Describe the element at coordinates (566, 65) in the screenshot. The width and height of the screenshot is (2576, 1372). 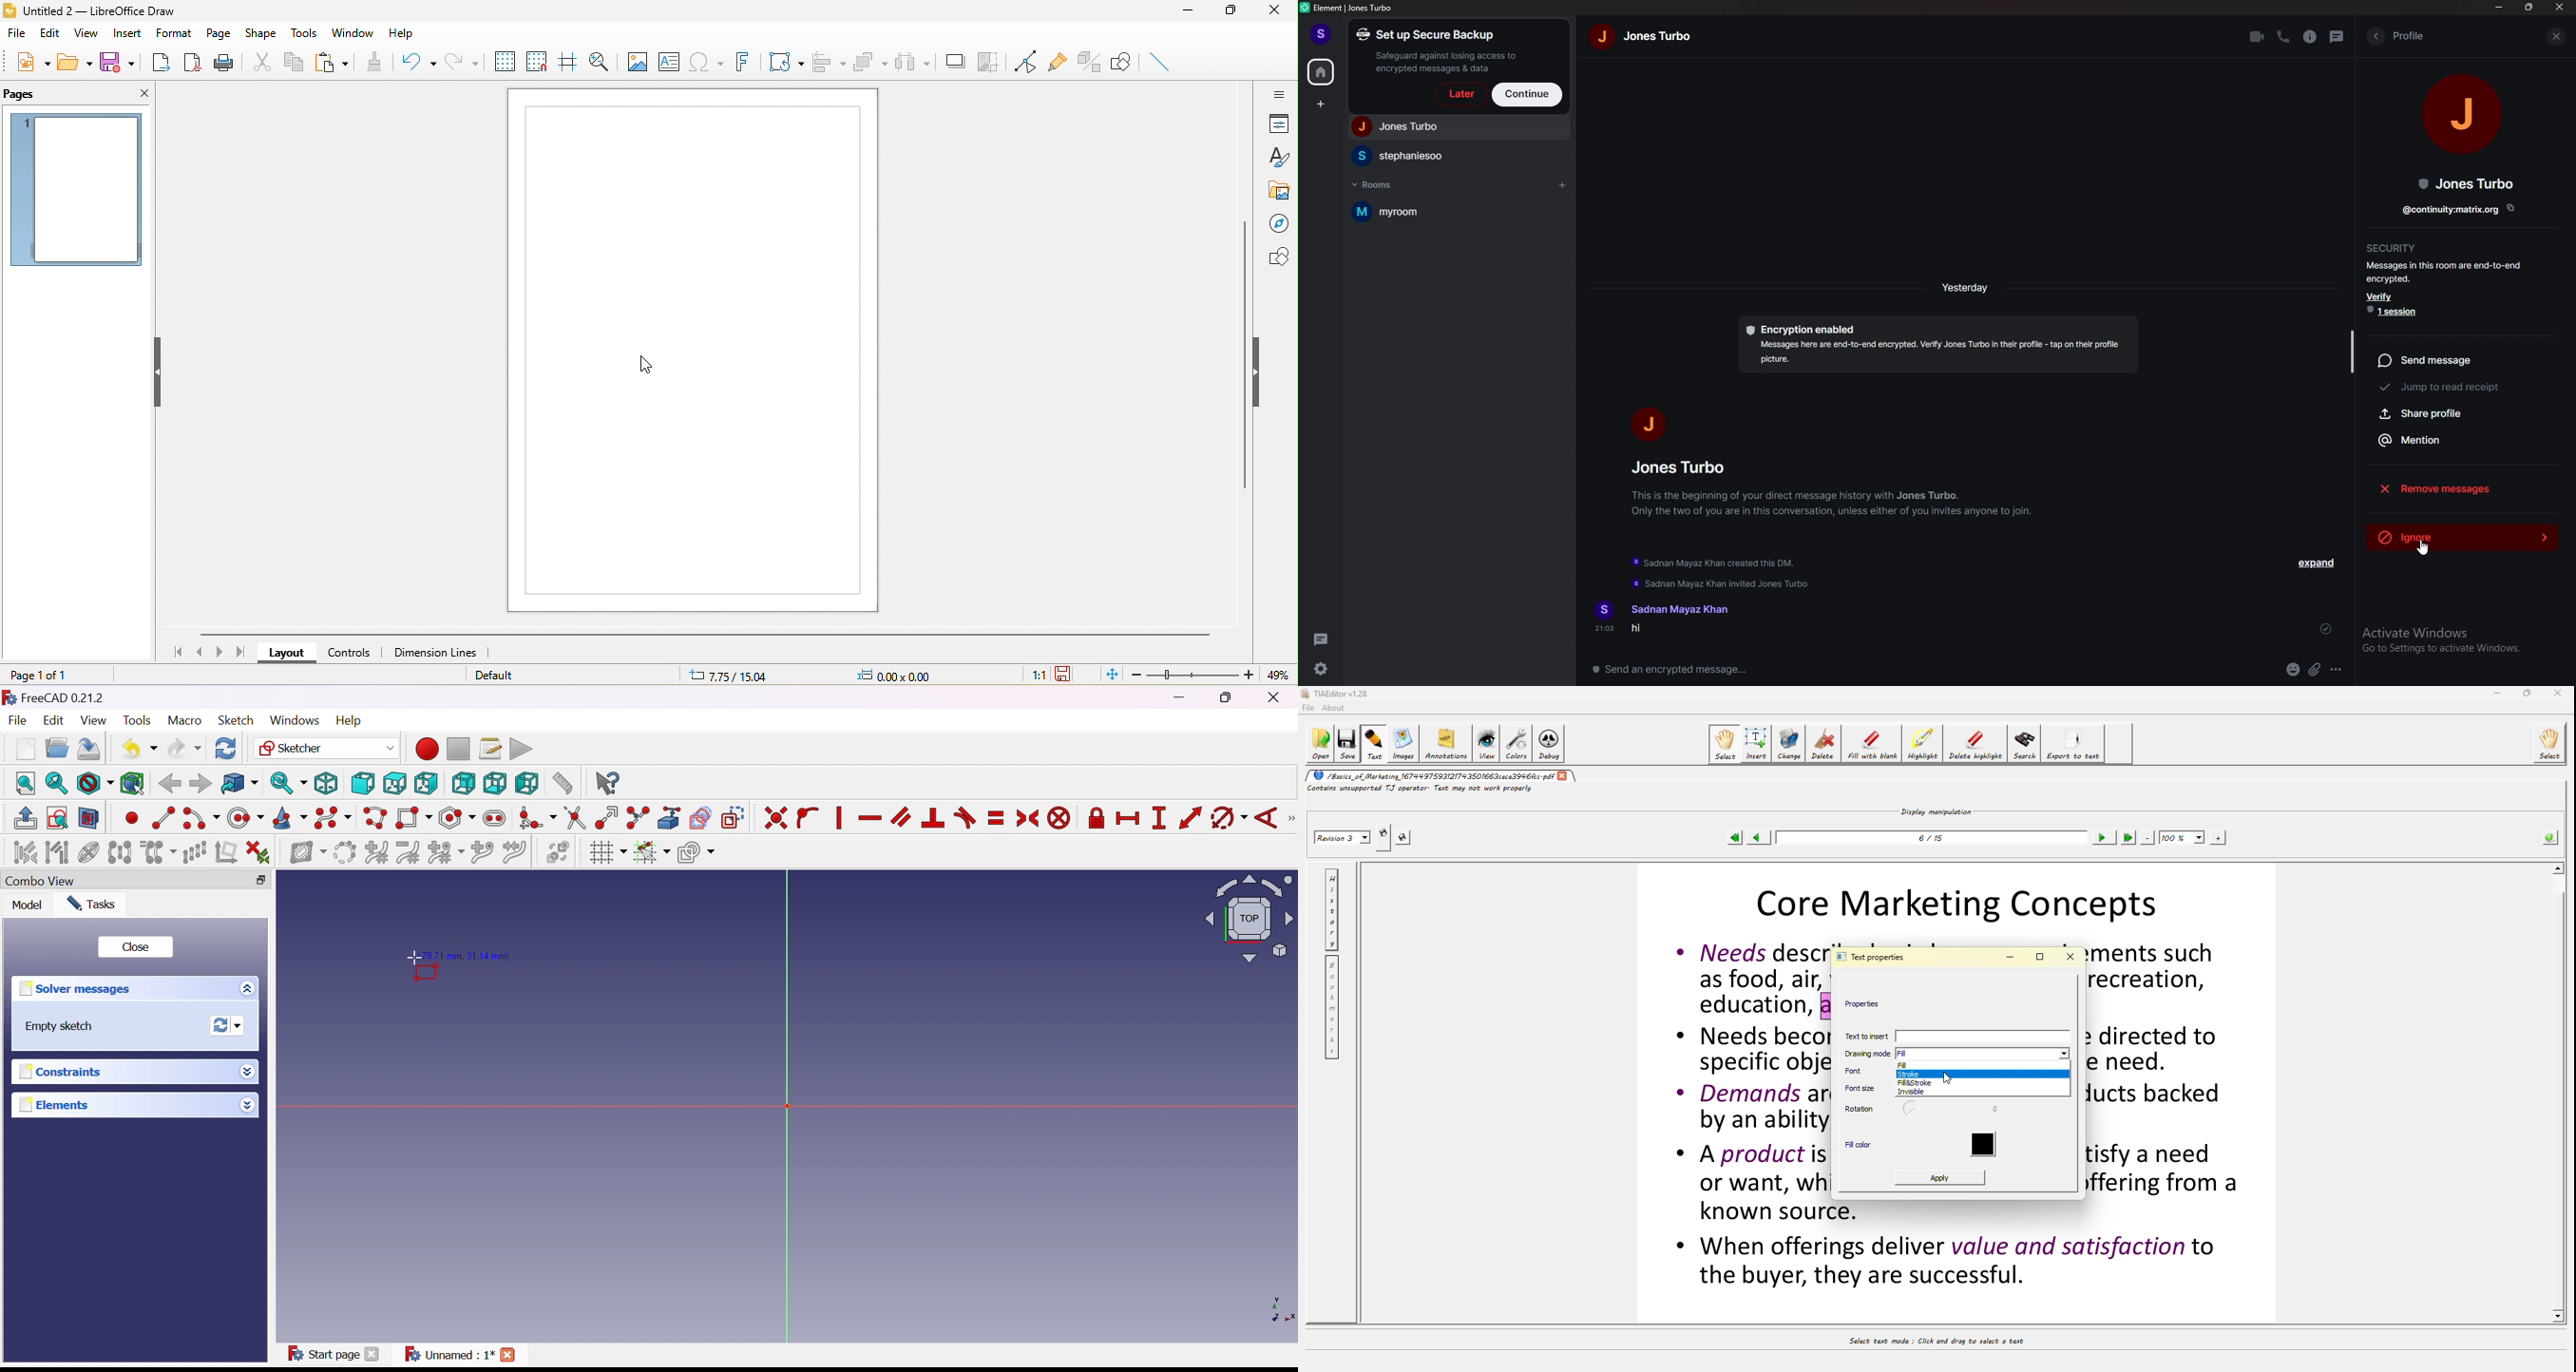
I see `helpline while moving` at that location.